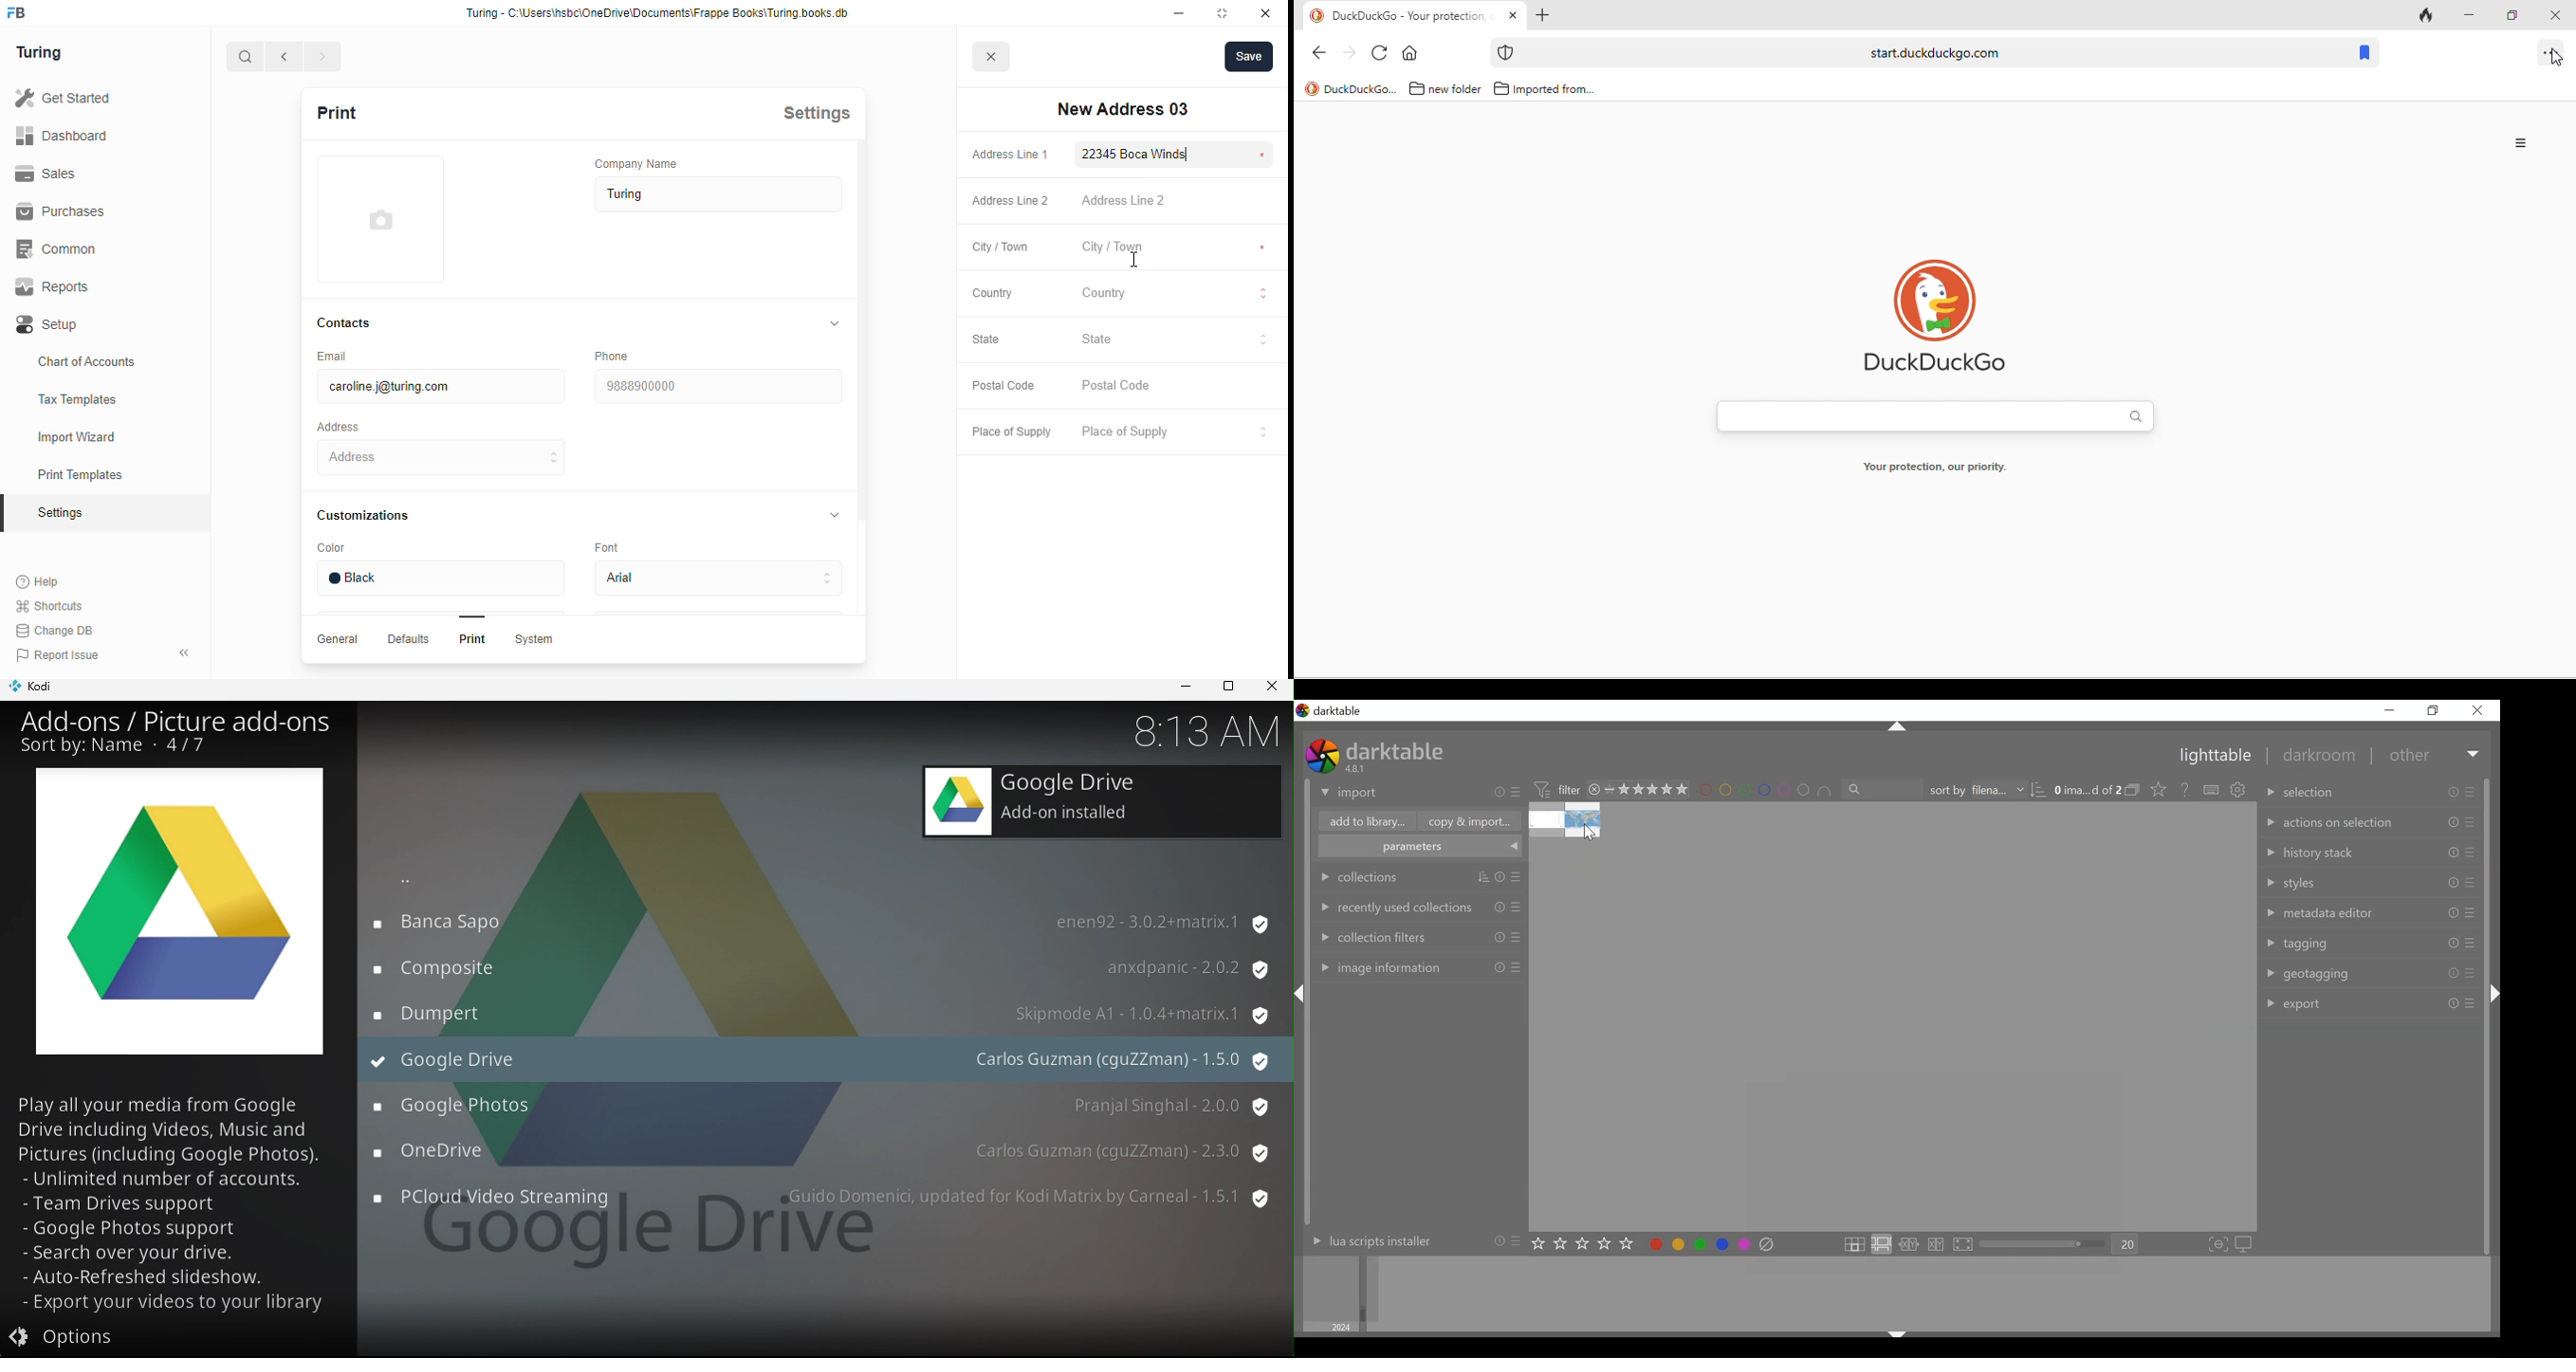 This screenshot has height=1372, width=2576. Describe the element at coordinates (1411, 52) in the screenshot. I see `home` at that location.